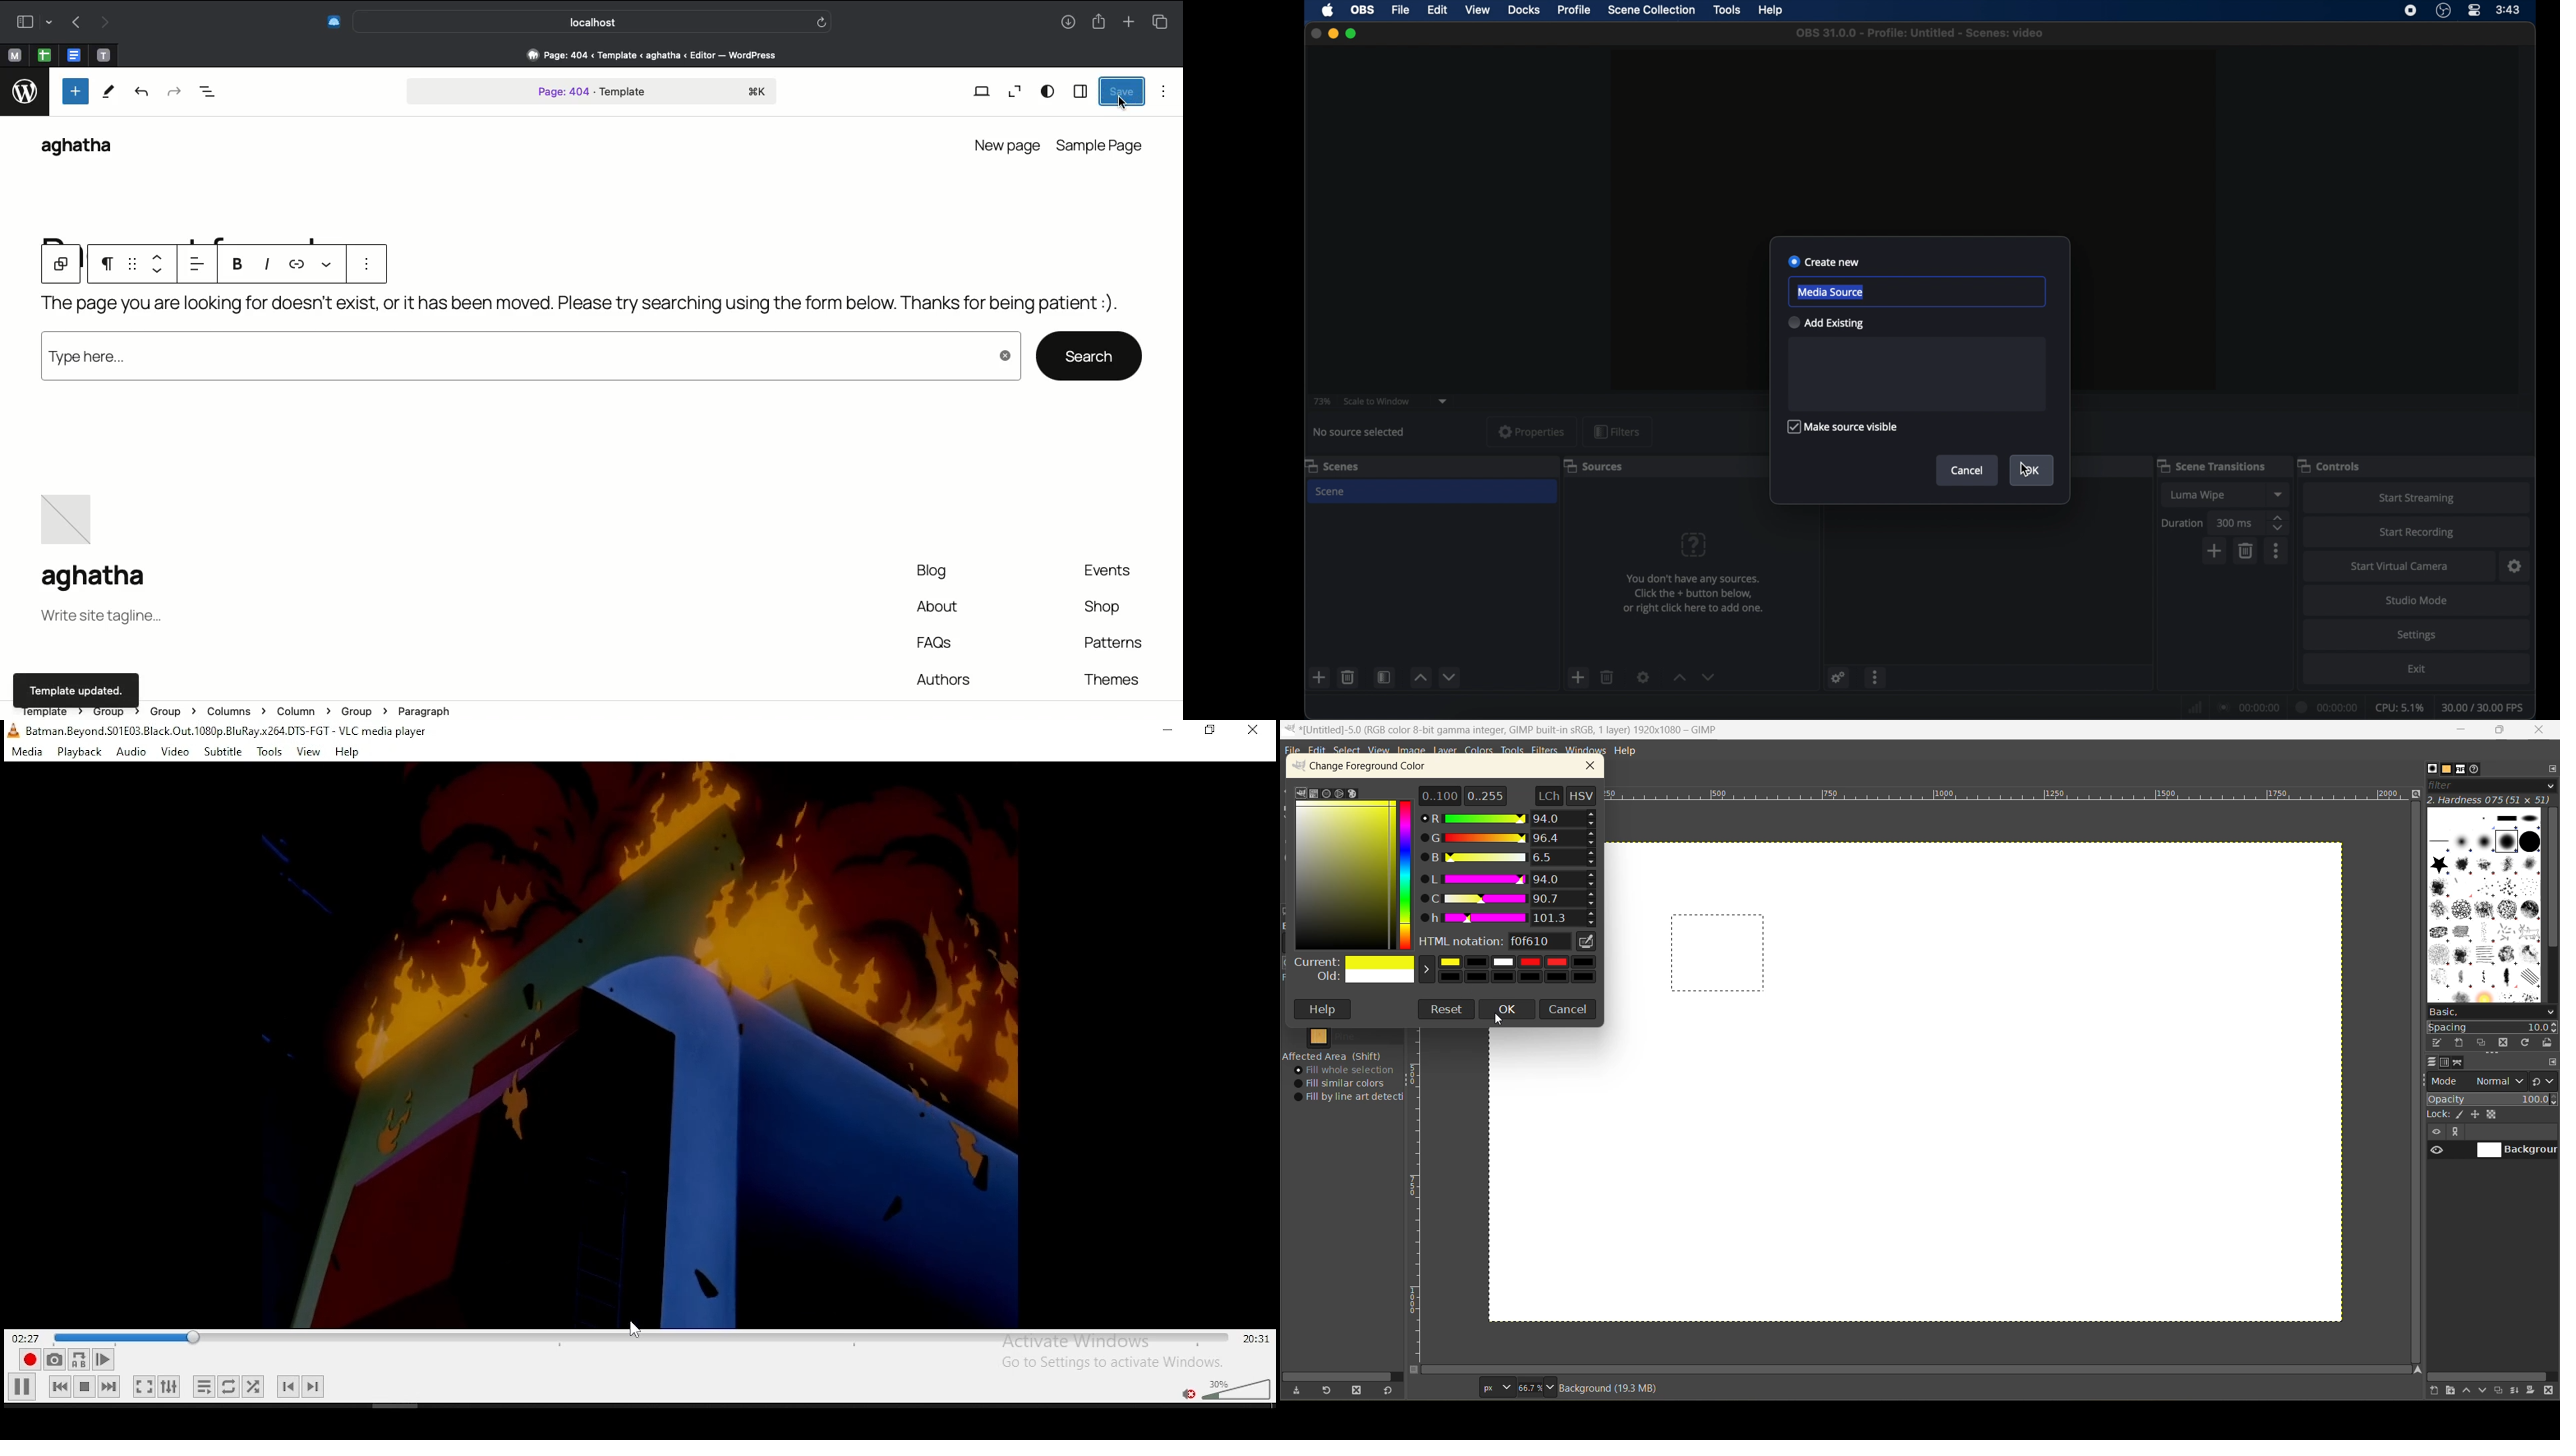  What do you see at coordinates (71, 515) in the screenshot?
I see `Image` at bounding box center [71, 515].